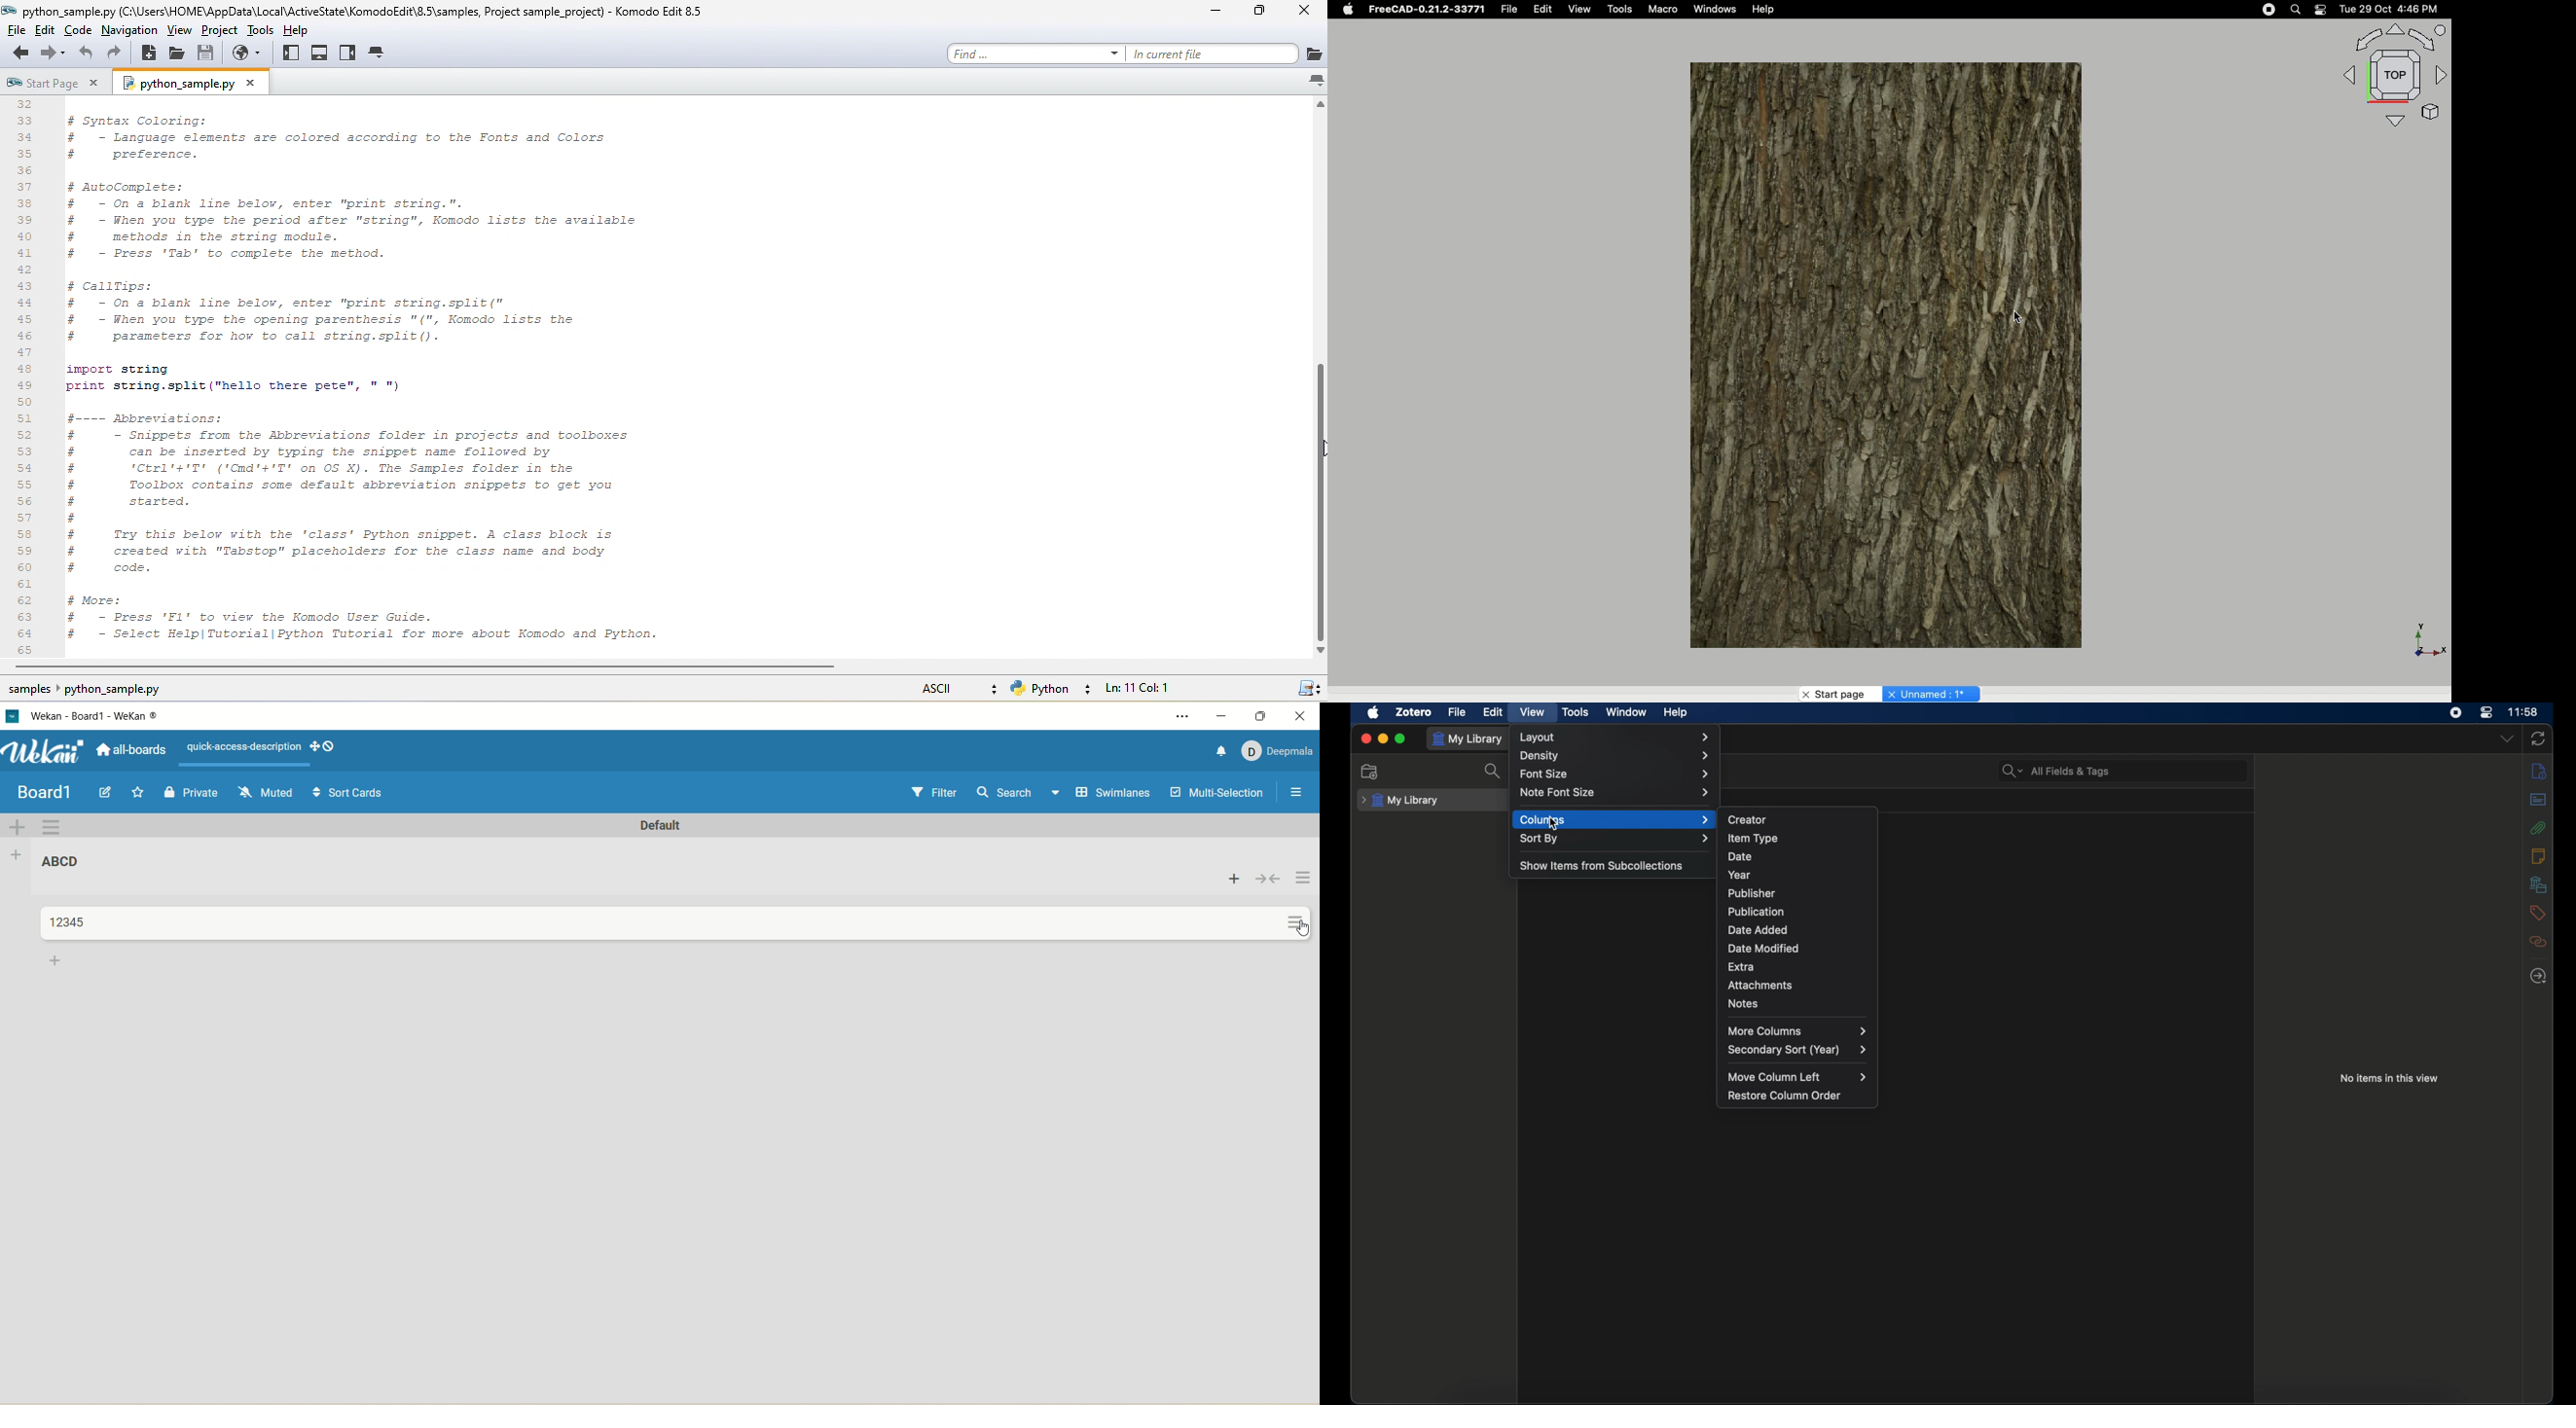  Describe the element at coordinates (1580, 9) in the screenshot. I see `View` at that location.